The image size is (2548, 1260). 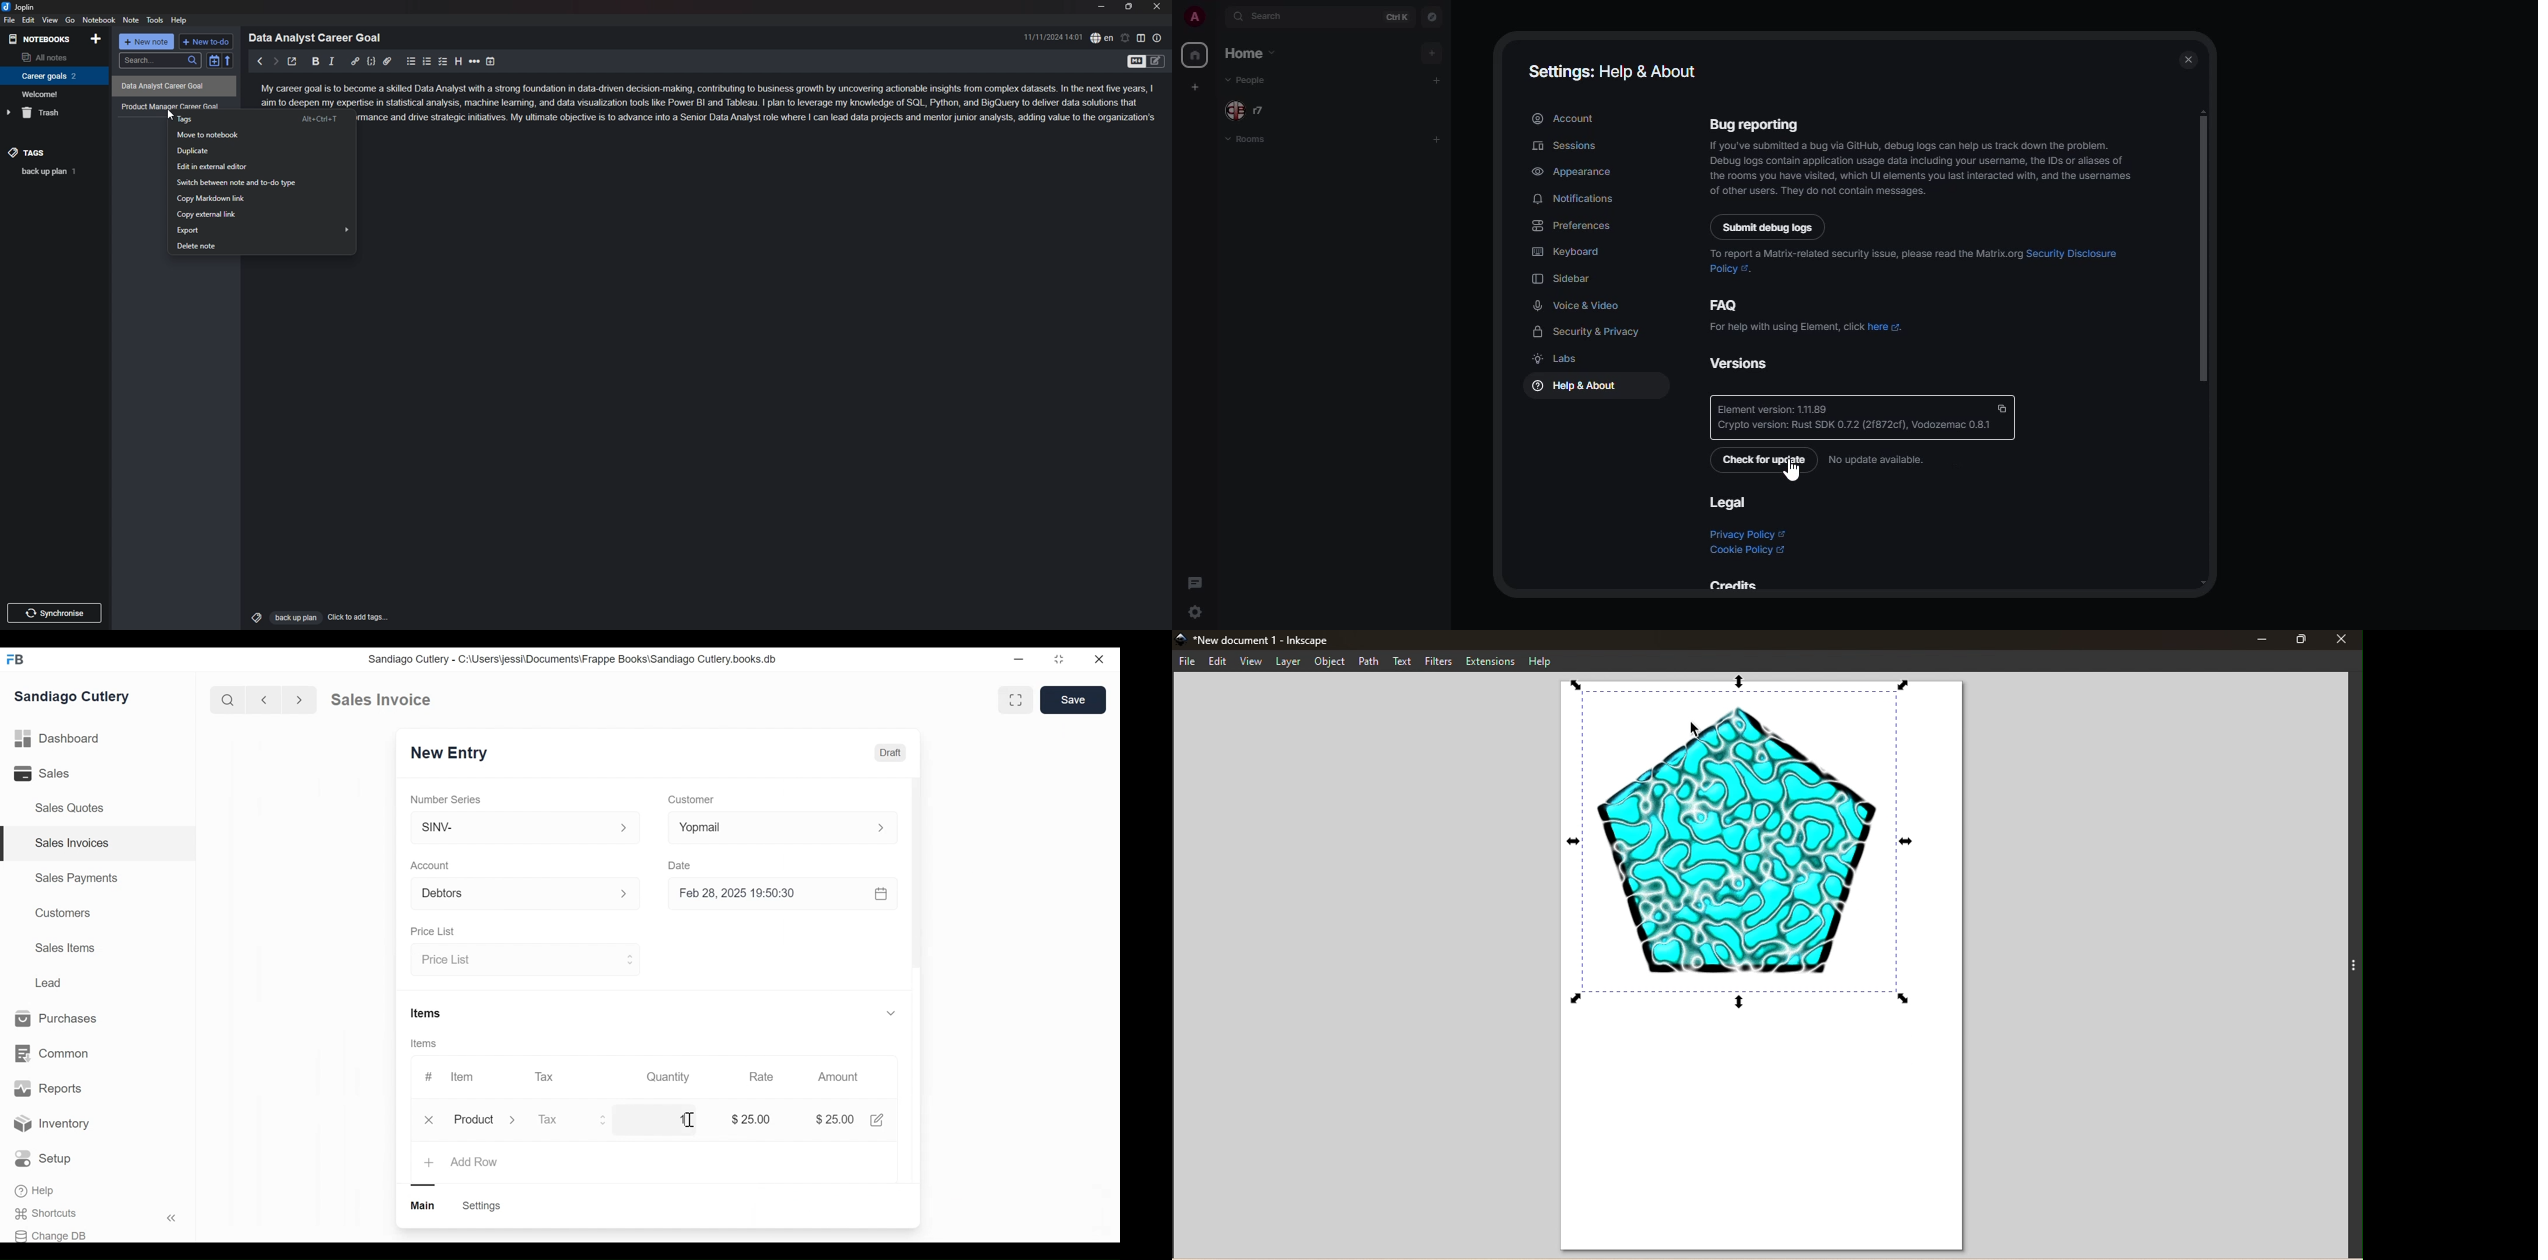 What do you see at coordinates (60, 913) in the screenshot?
I see `Customers` at bounding box center [60, 913].